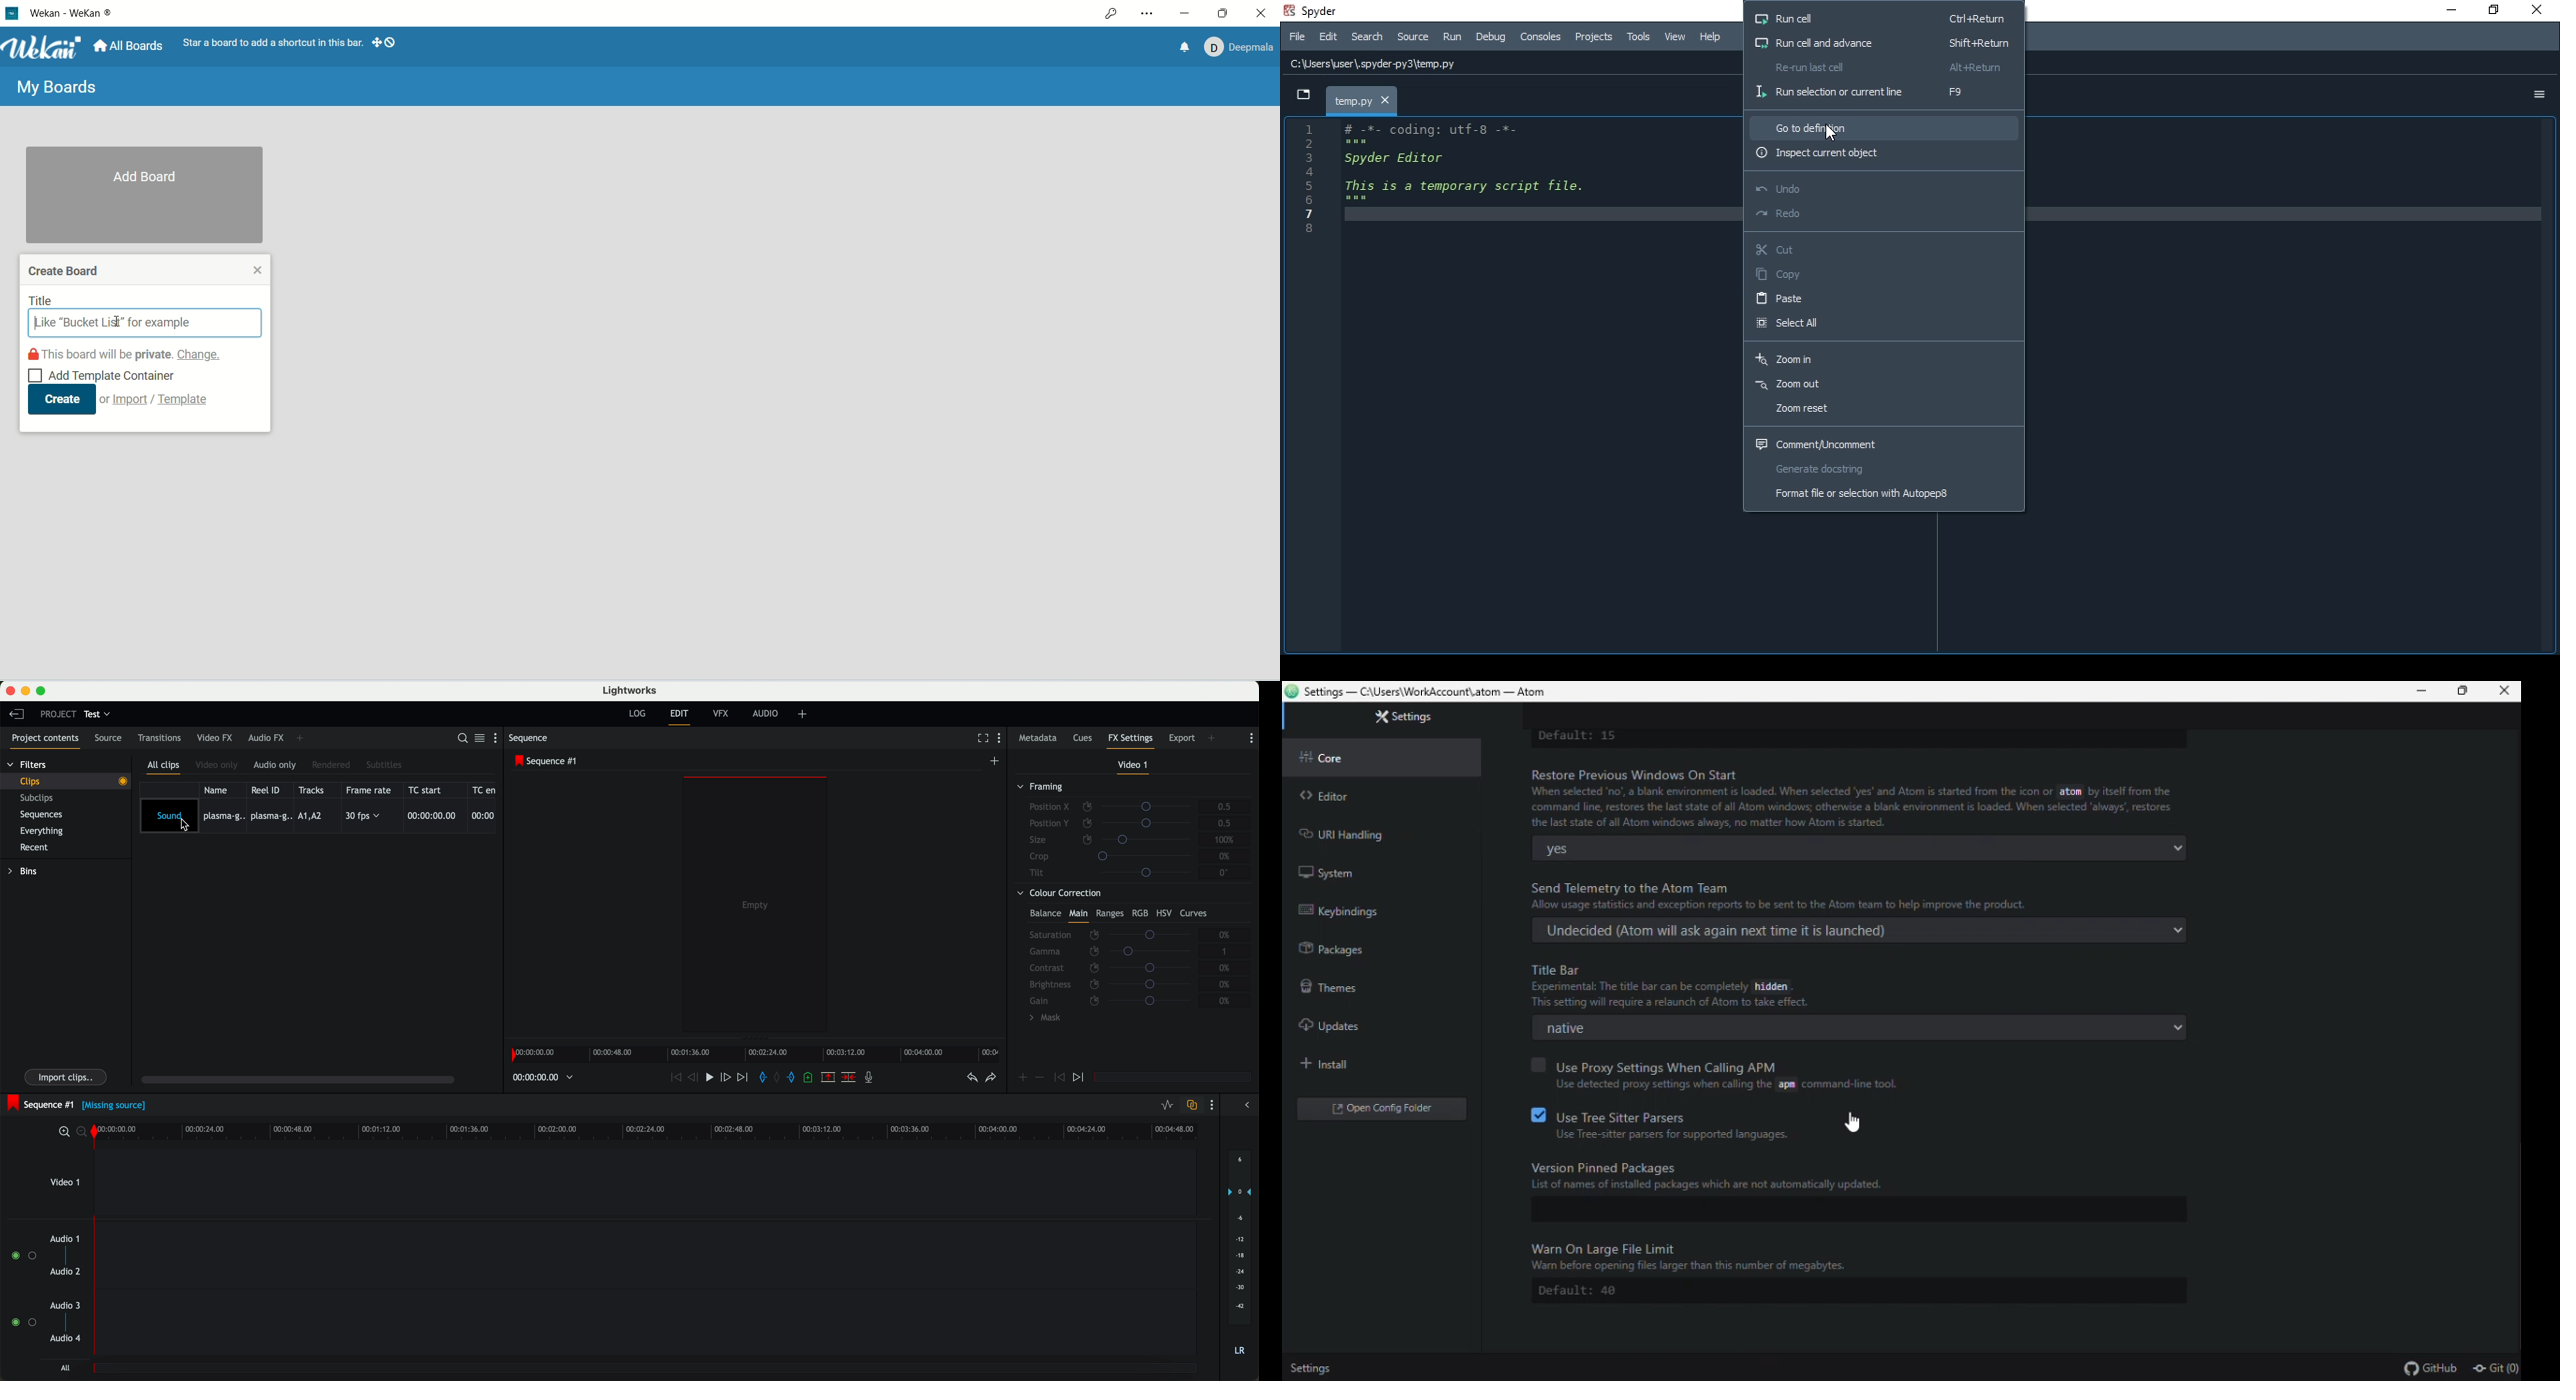 This screenshot has height=1400, width=2576. I want to click on Debug, so click(1490, 37).